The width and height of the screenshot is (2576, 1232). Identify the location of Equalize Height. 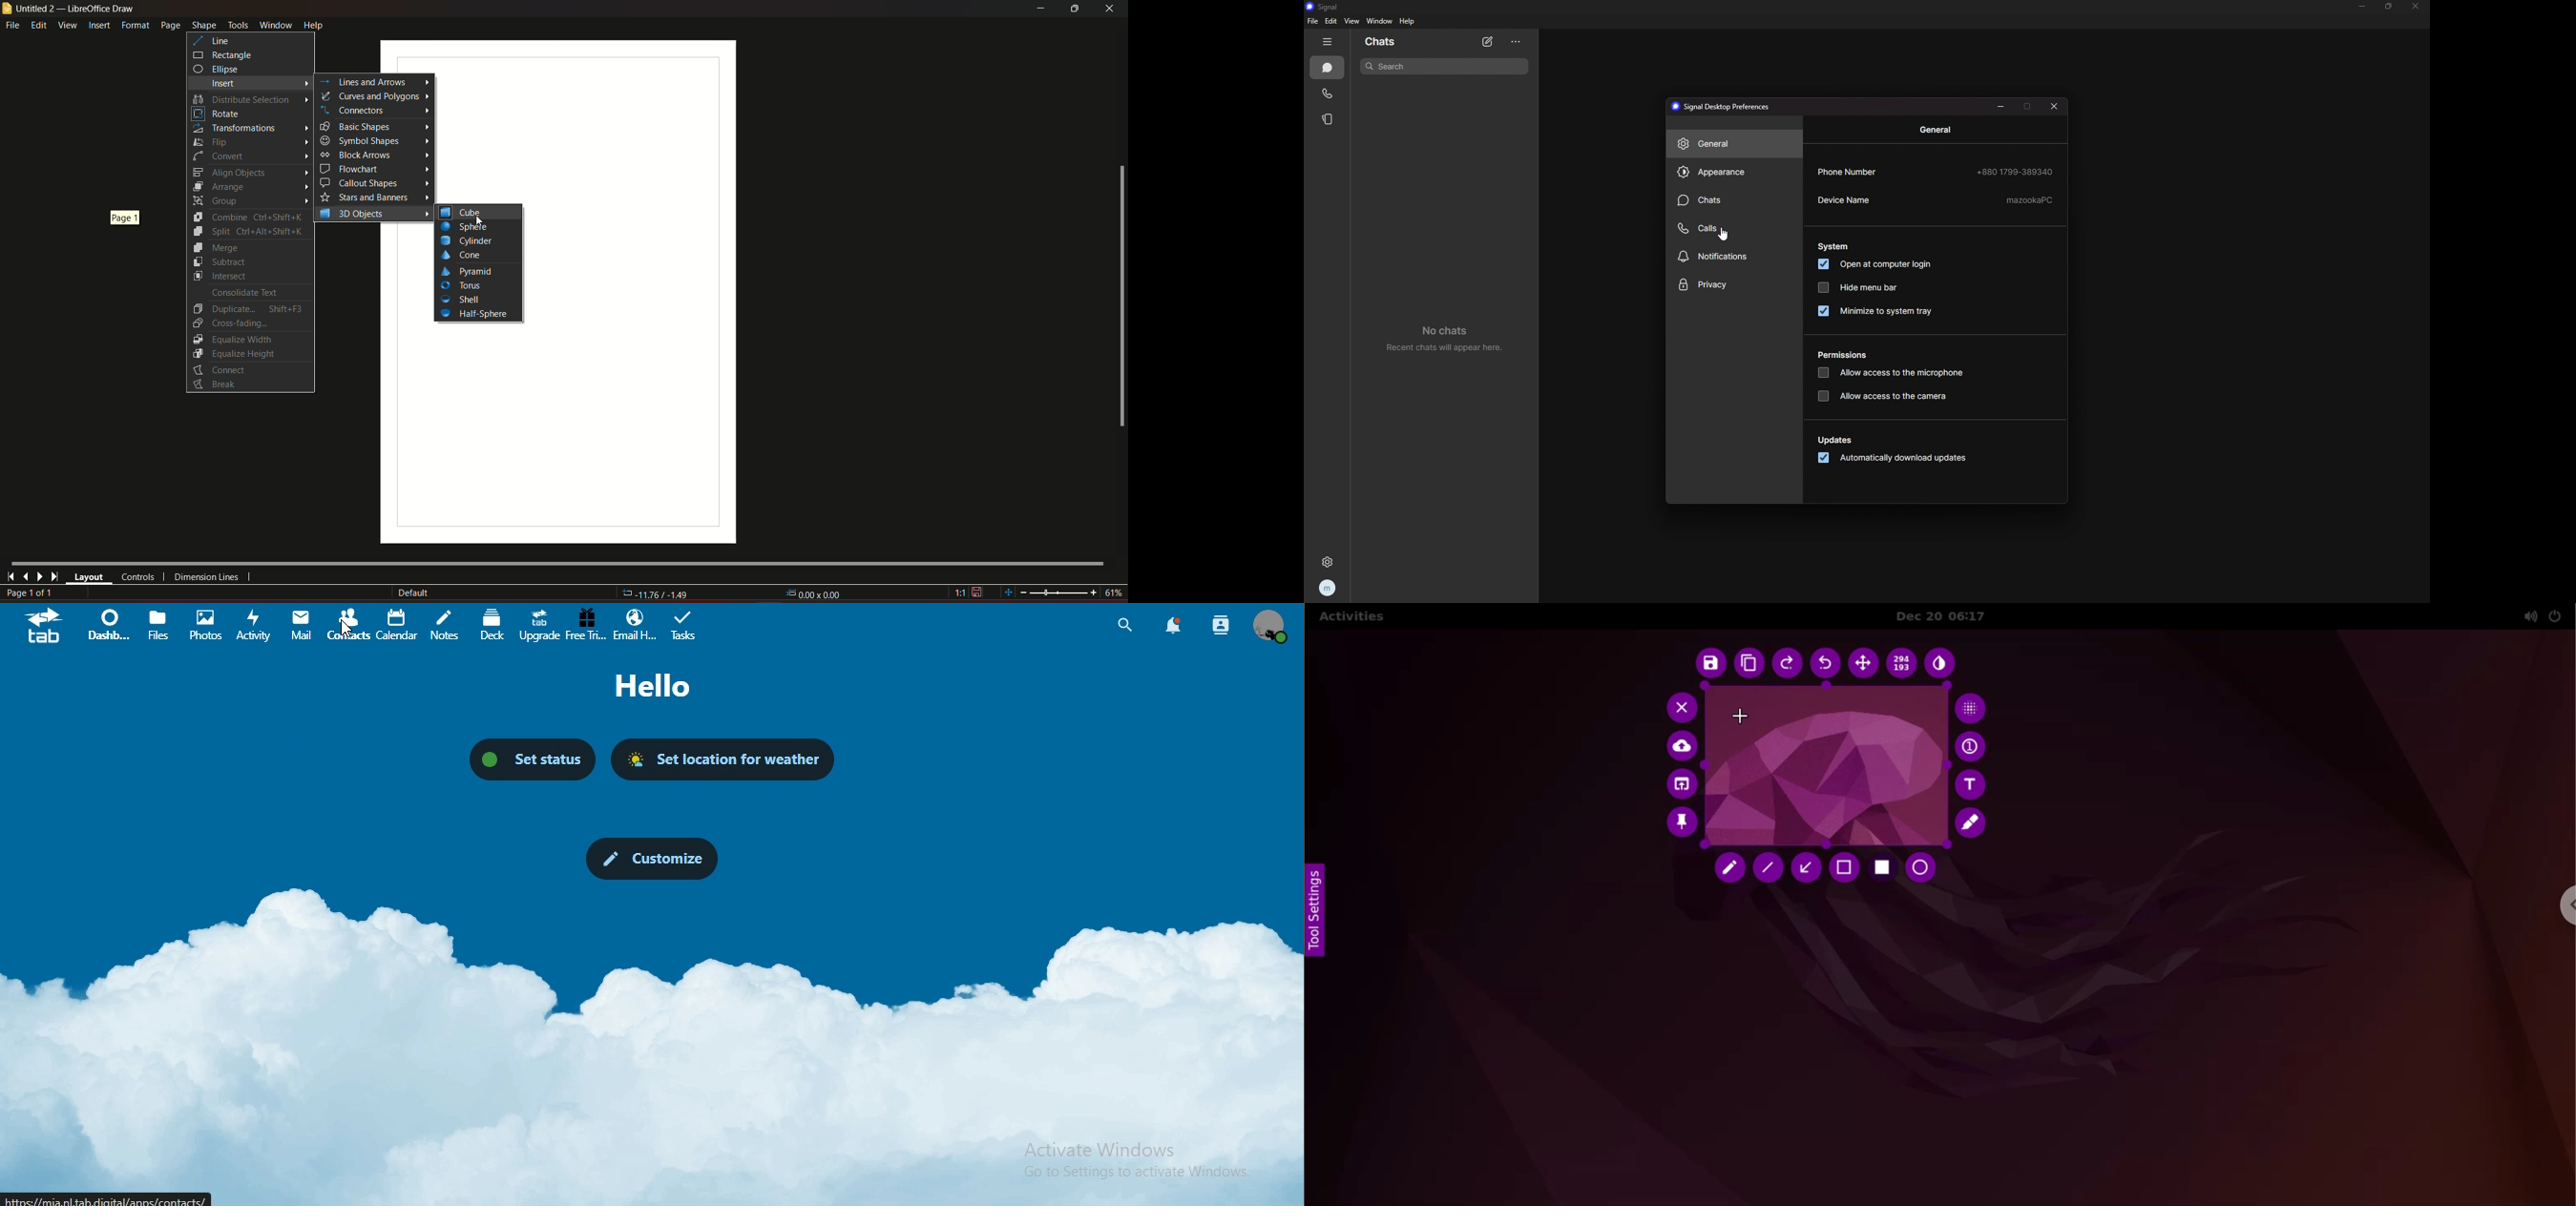
(234, 353).